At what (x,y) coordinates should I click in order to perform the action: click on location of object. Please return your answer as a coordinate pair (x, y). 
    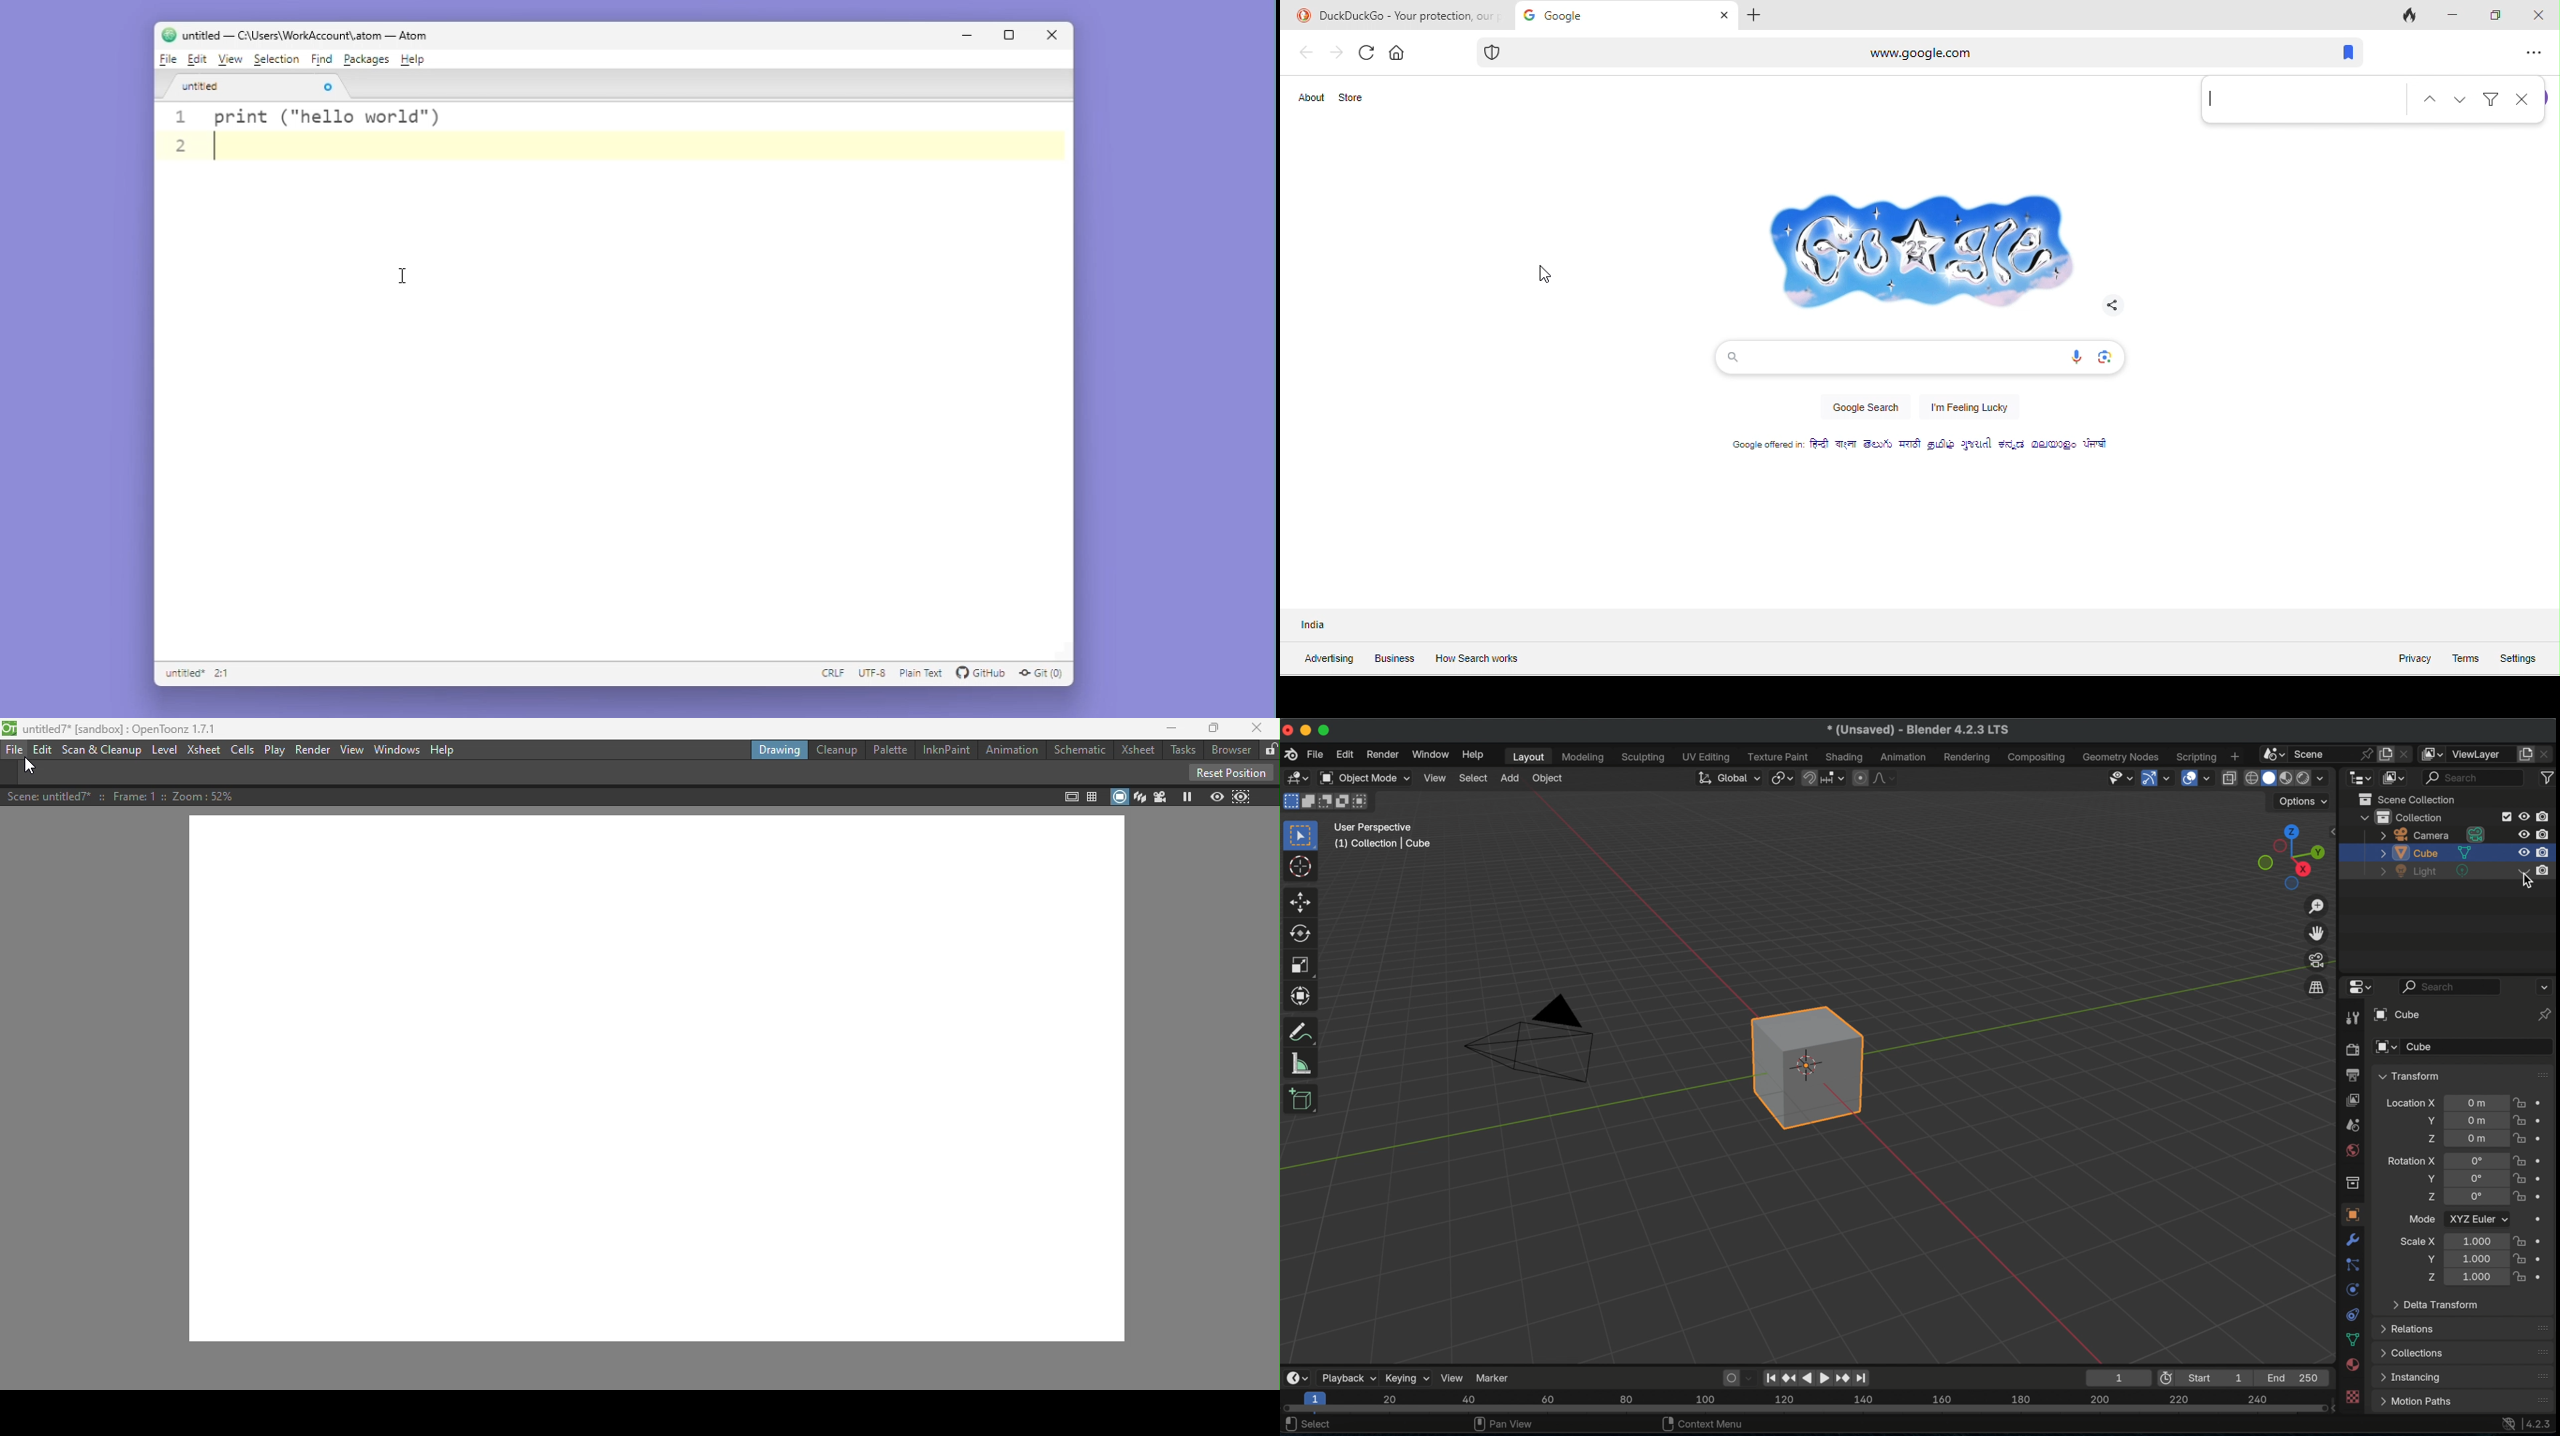
    Looking at the image, I should click on (2476, 1120).